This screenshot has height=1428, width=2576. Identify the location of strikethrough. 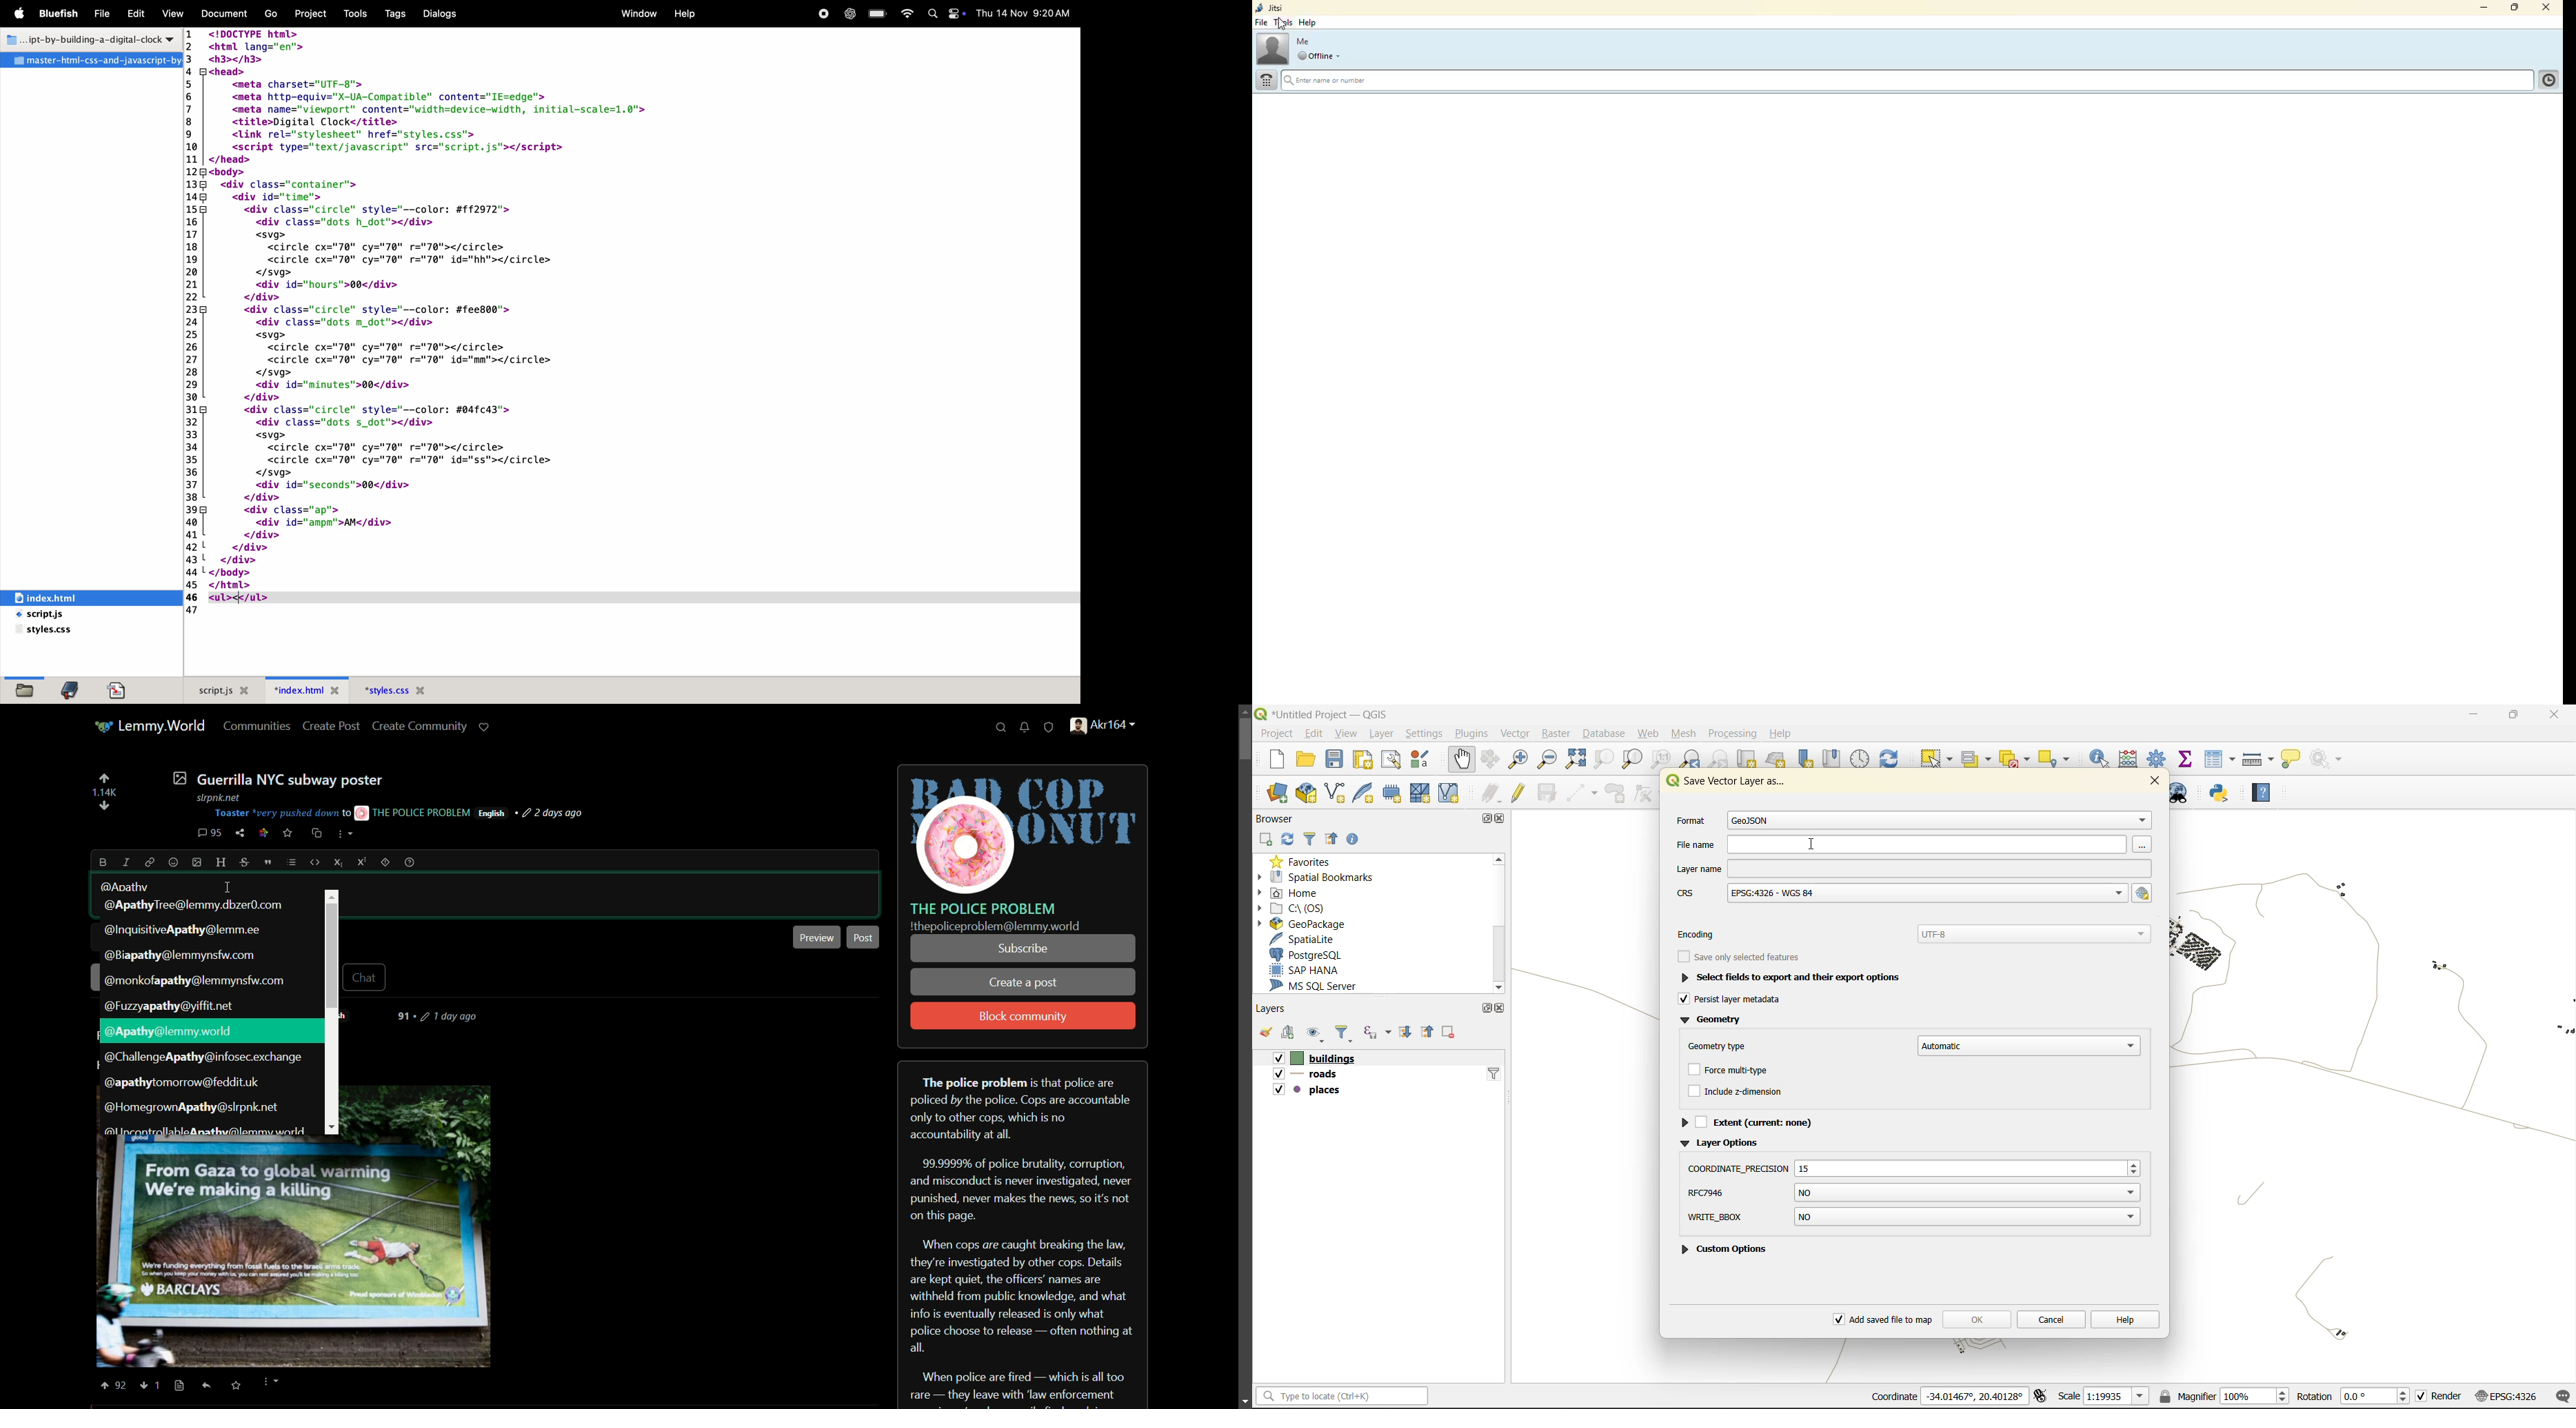
(246, 863).